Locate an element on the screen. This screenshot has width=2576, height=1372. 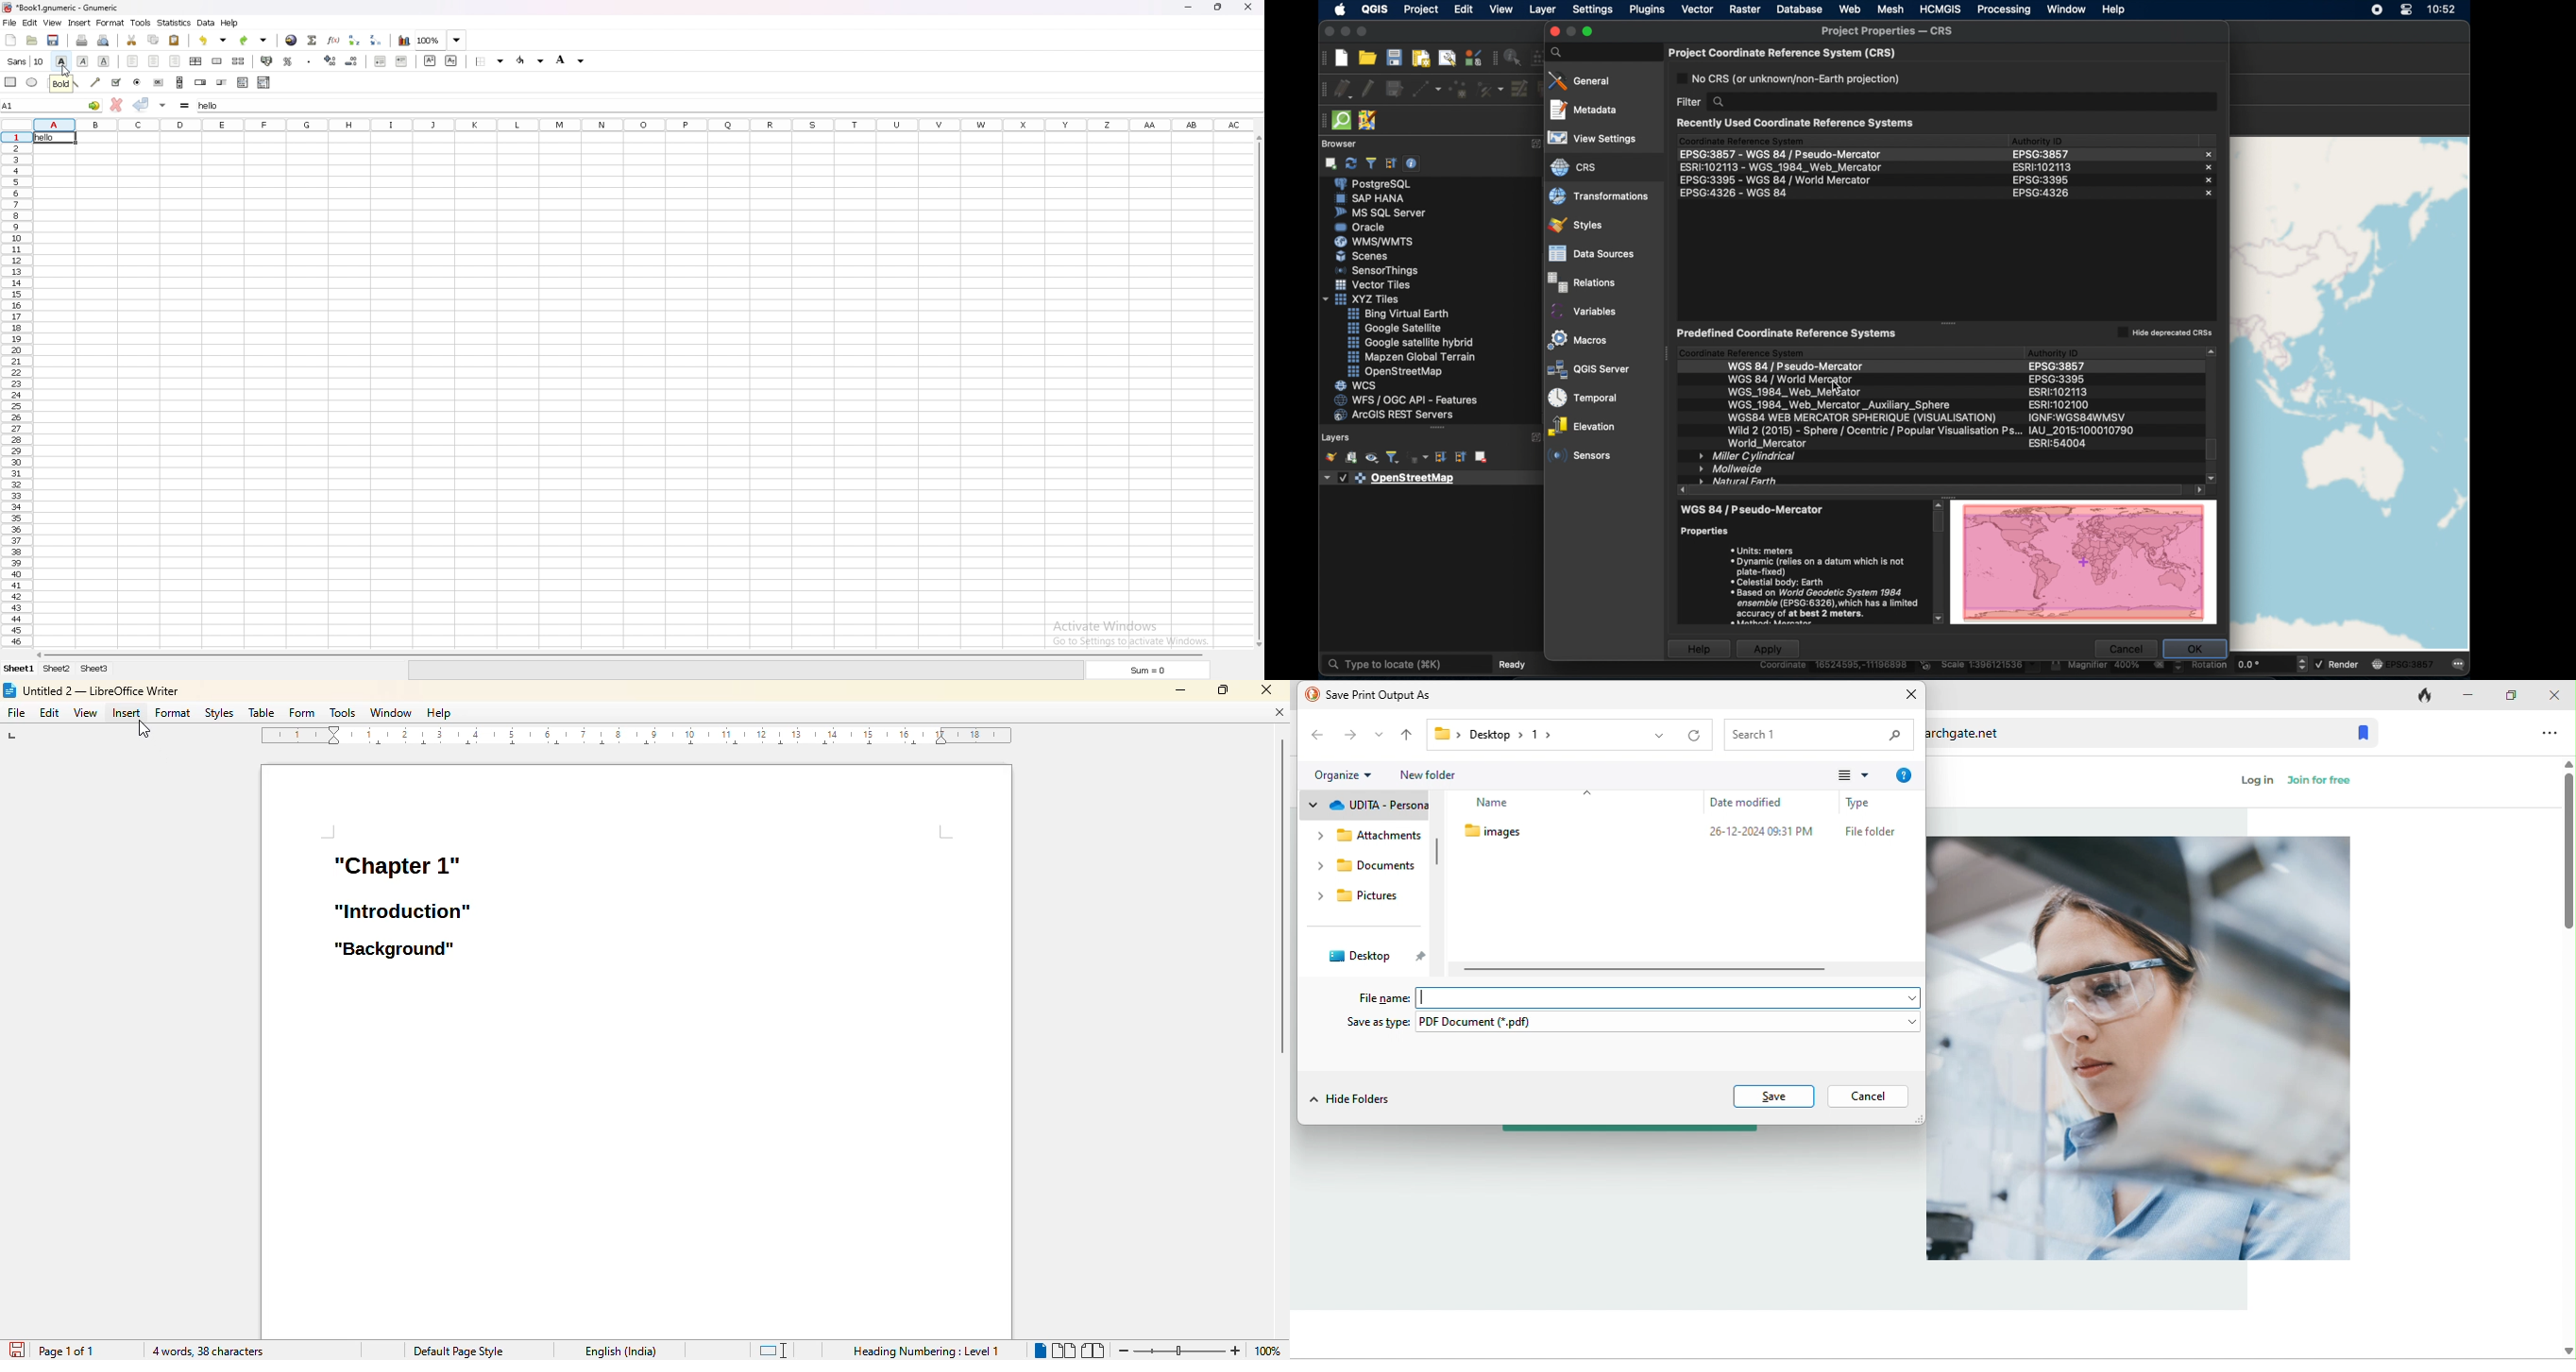
filter browser is located at coordinates (1370, 164).